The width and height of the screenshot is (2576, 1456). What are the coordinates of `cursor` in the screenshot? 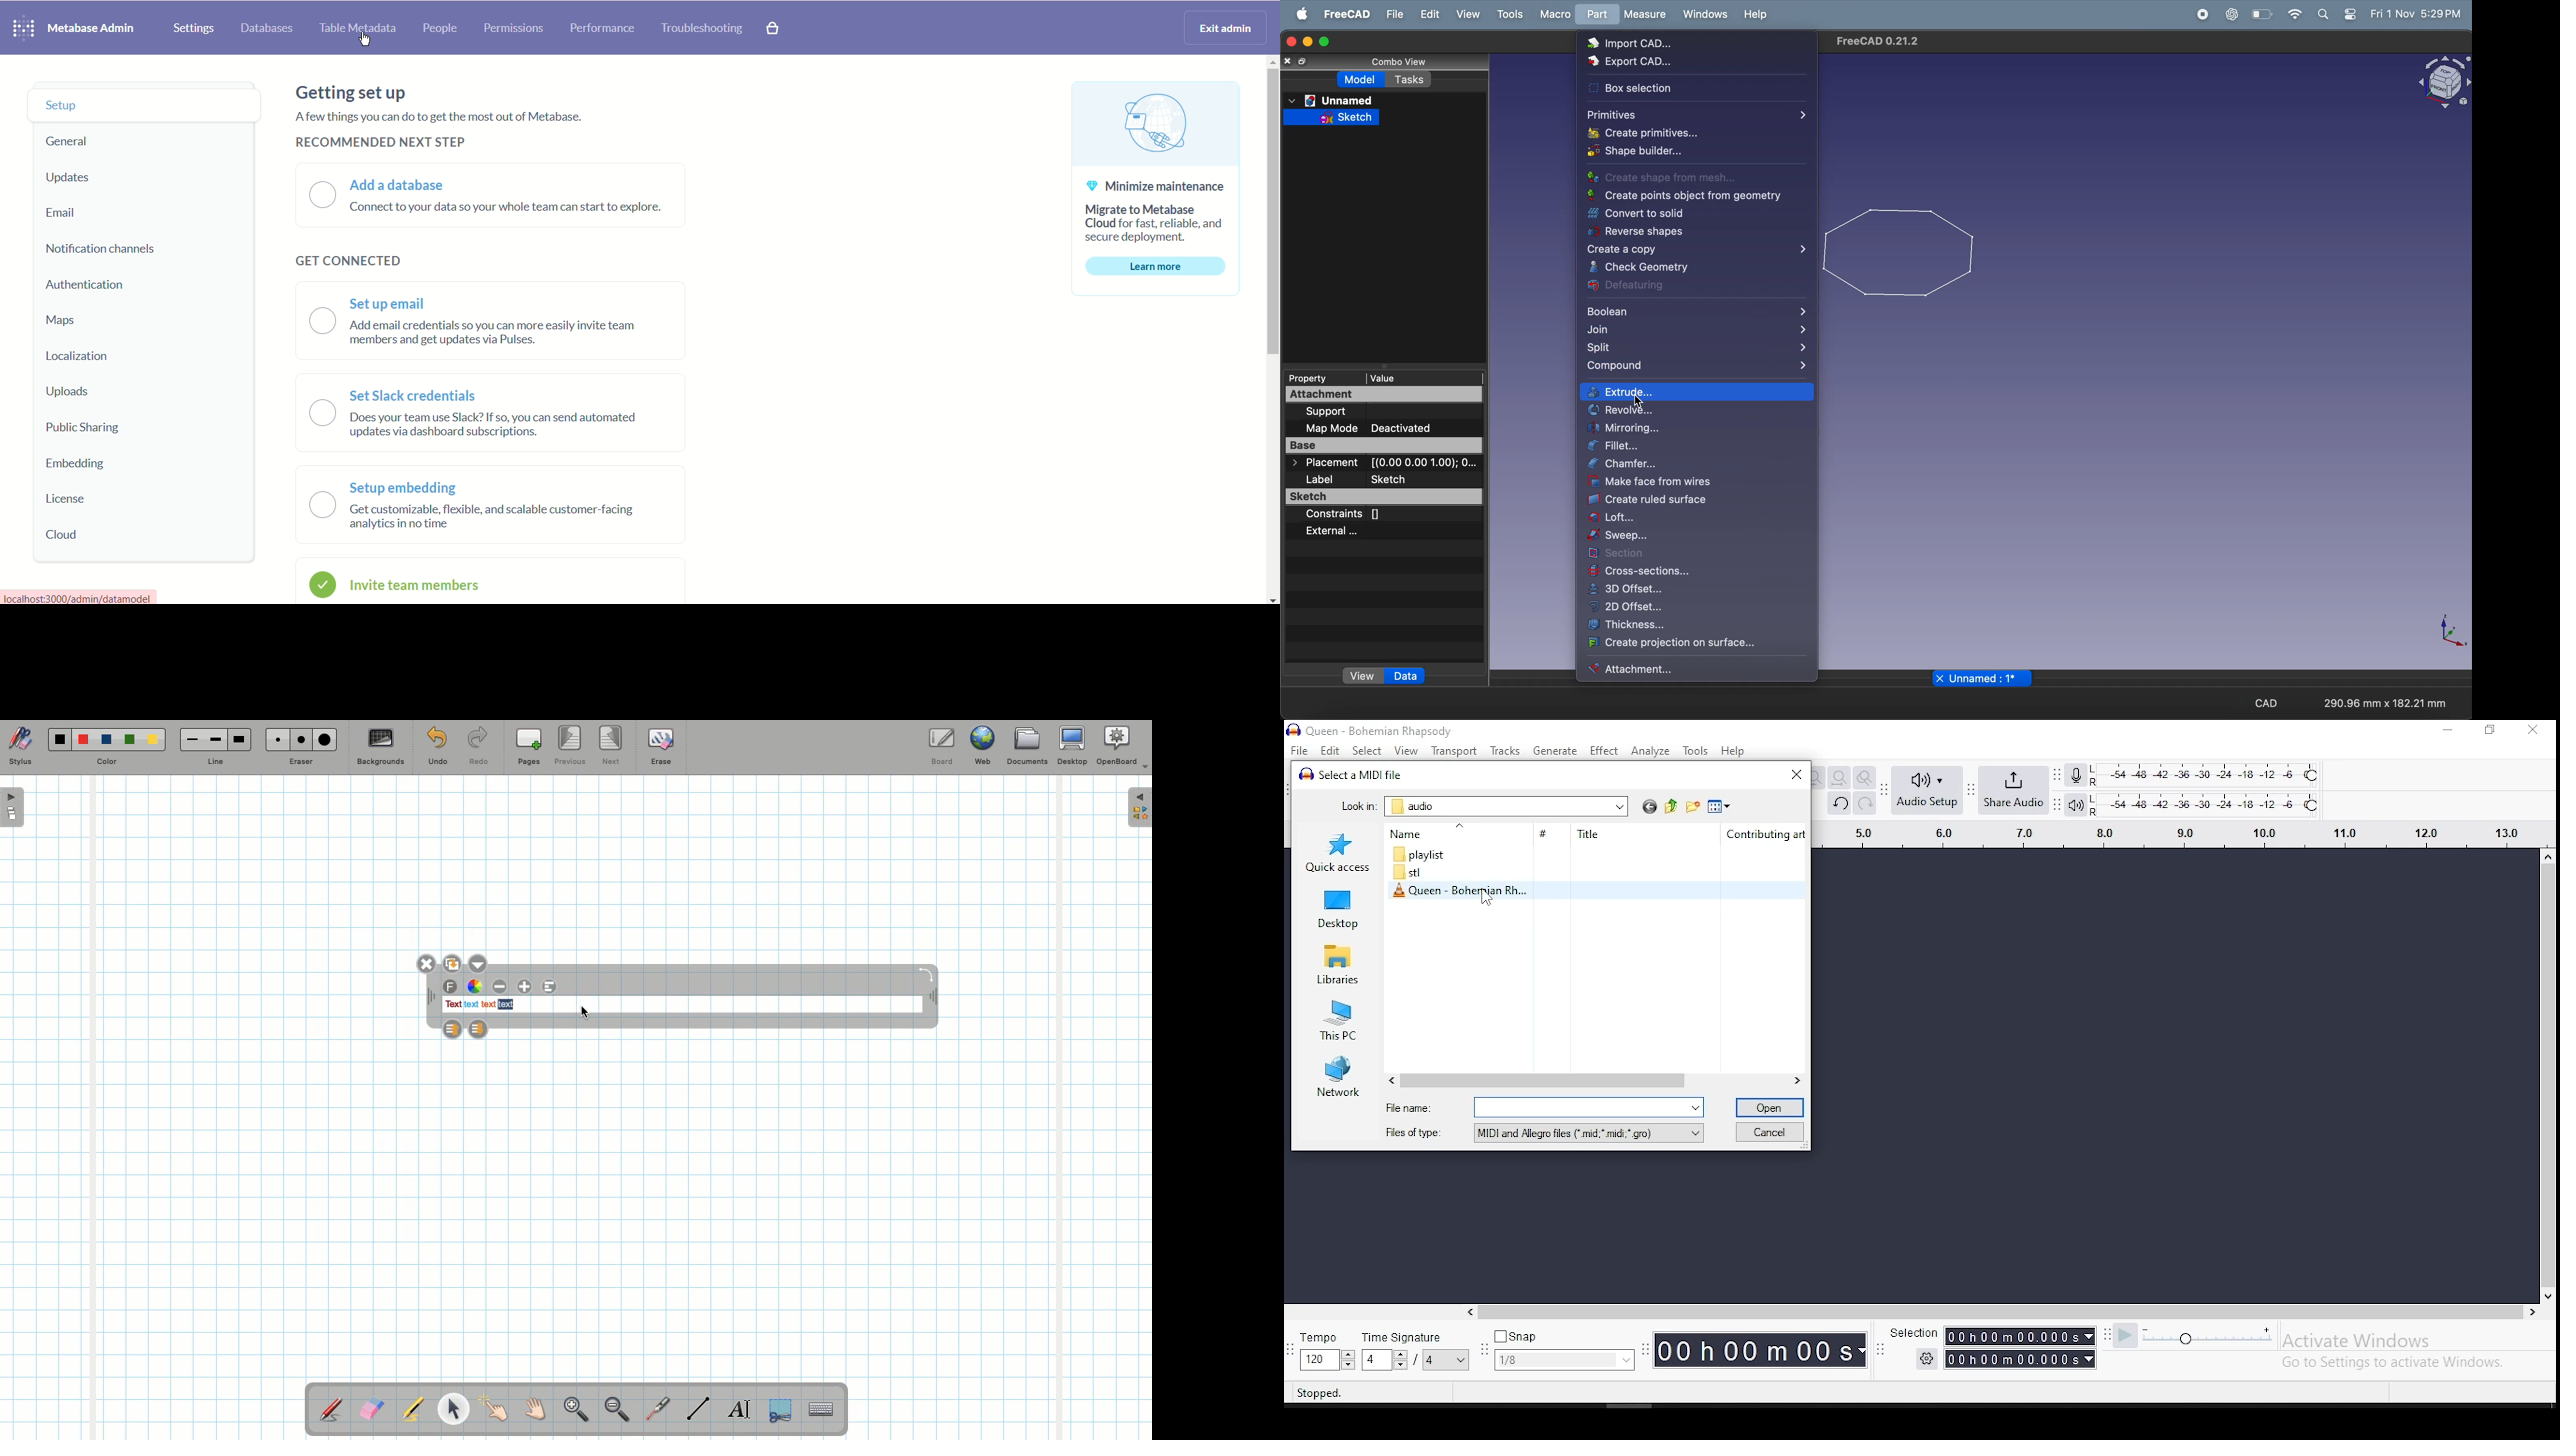 It's located at (584, 1013).